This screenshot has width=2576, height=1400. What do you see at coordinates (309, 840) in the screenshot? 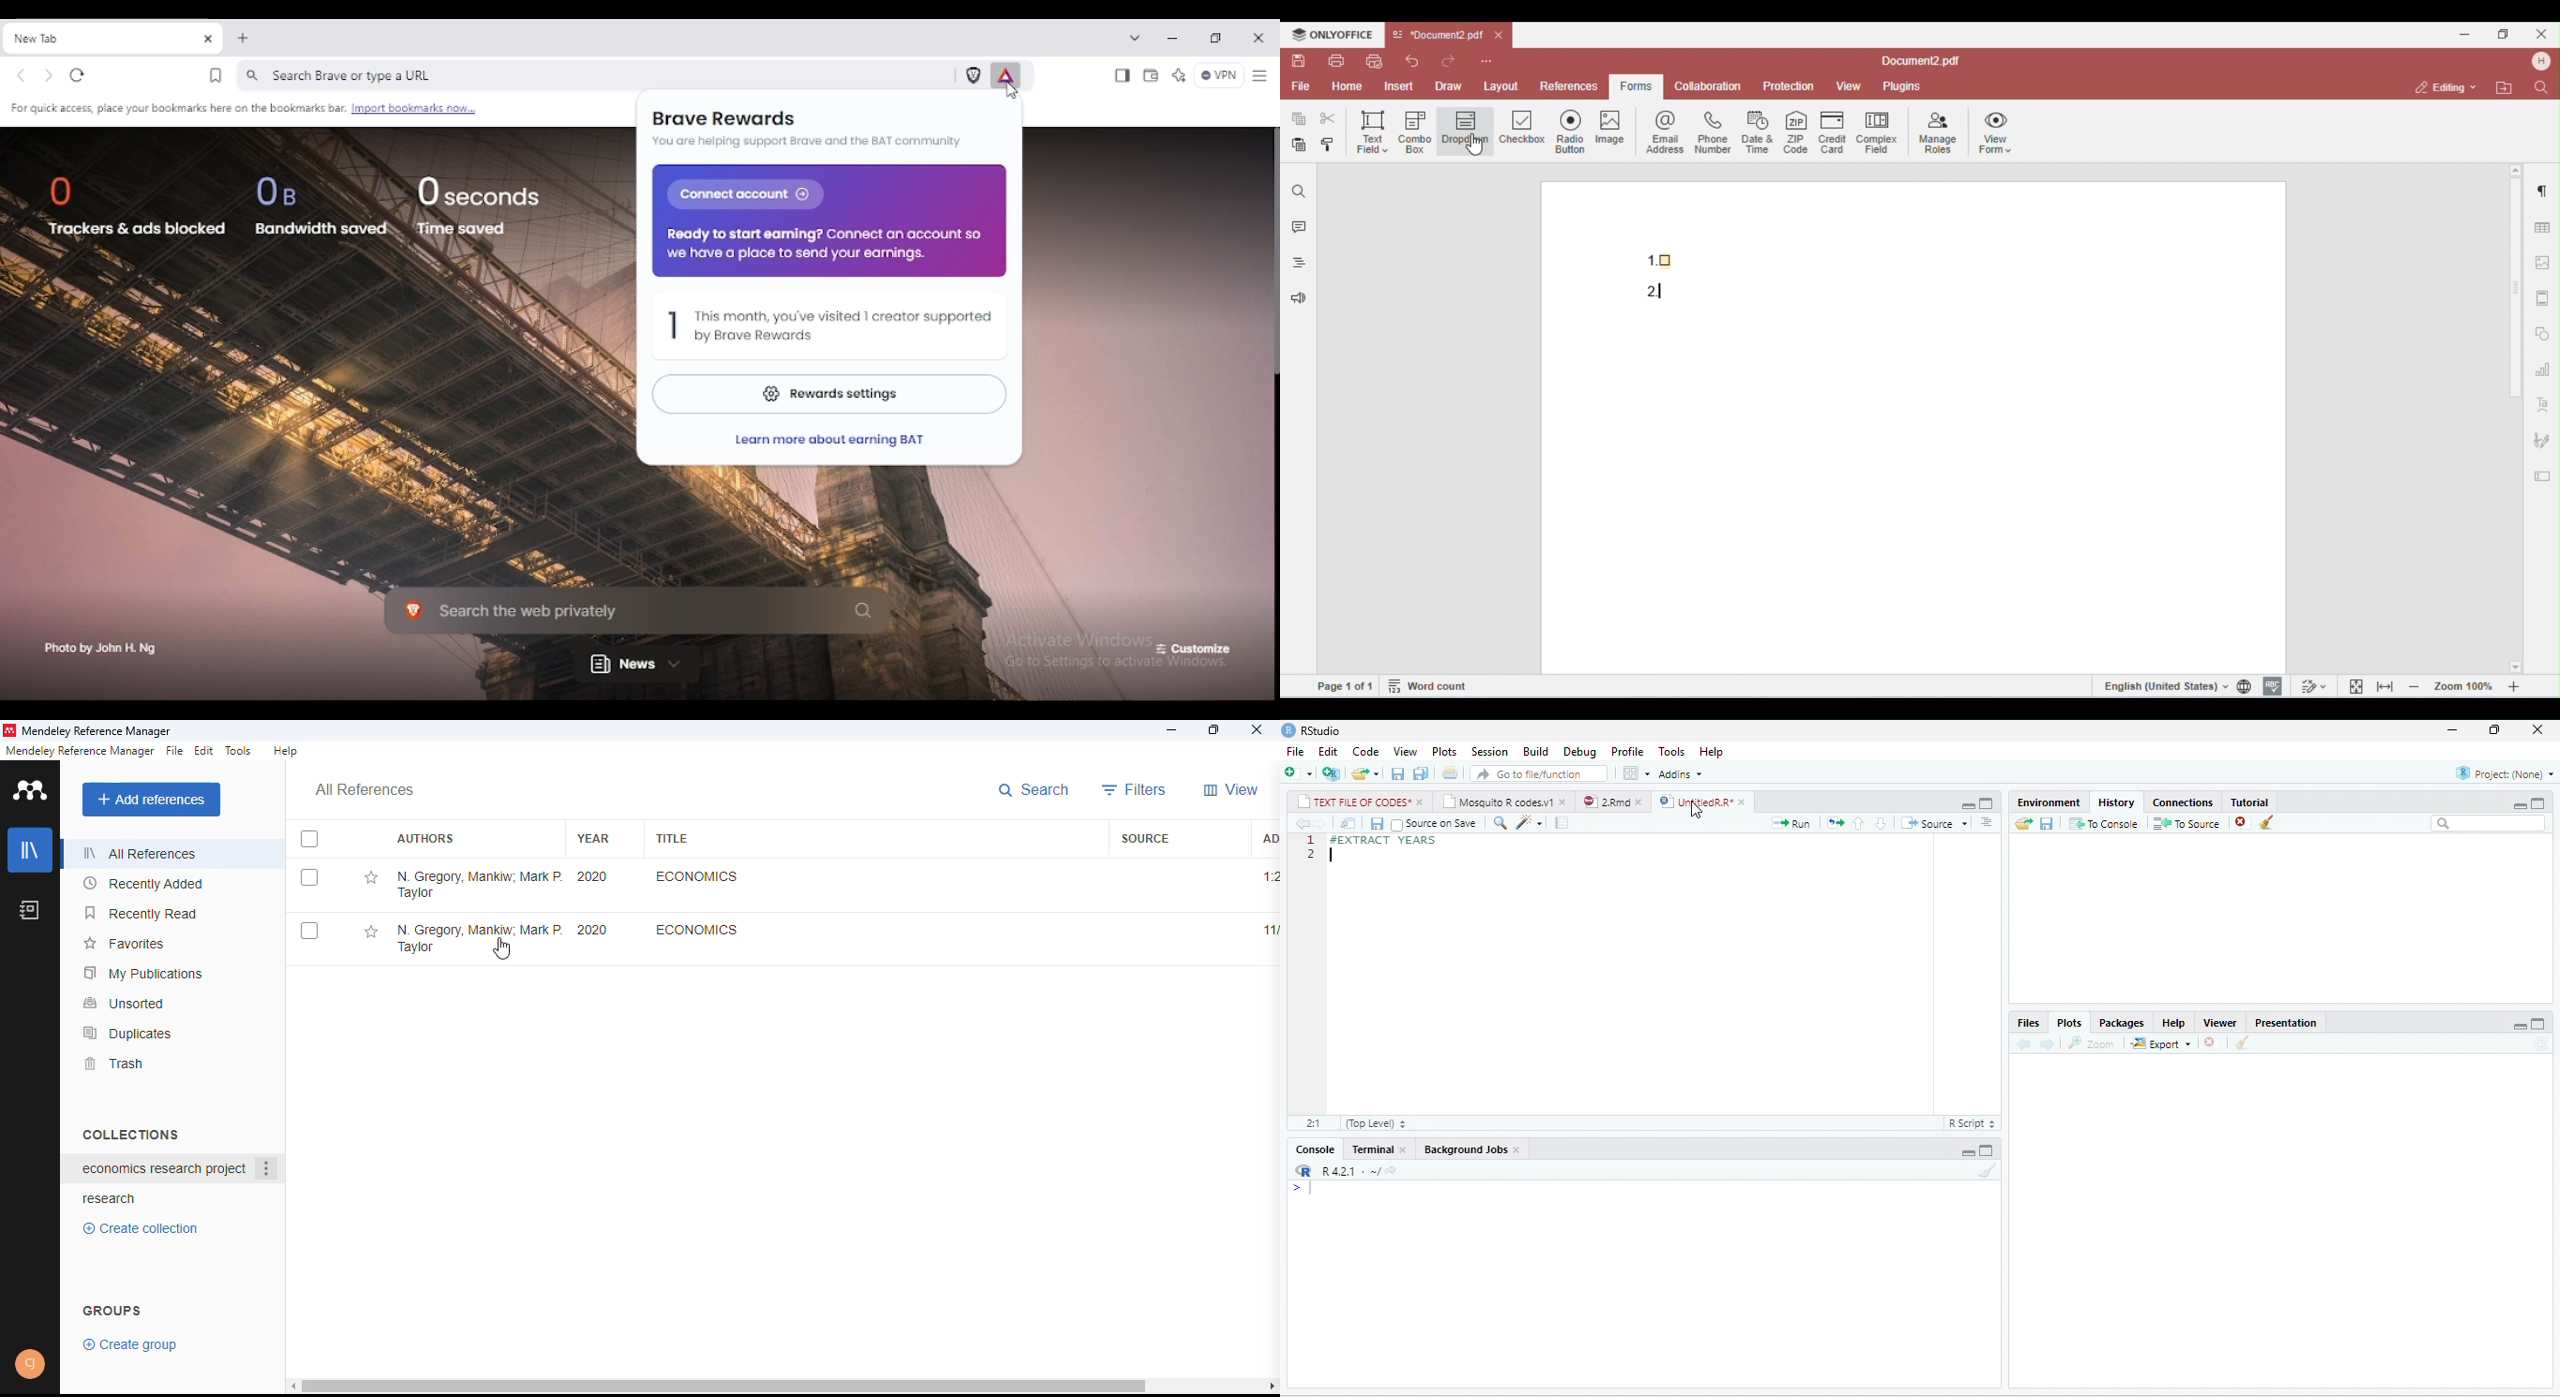
I see `select` at bounding box center [309, 840].